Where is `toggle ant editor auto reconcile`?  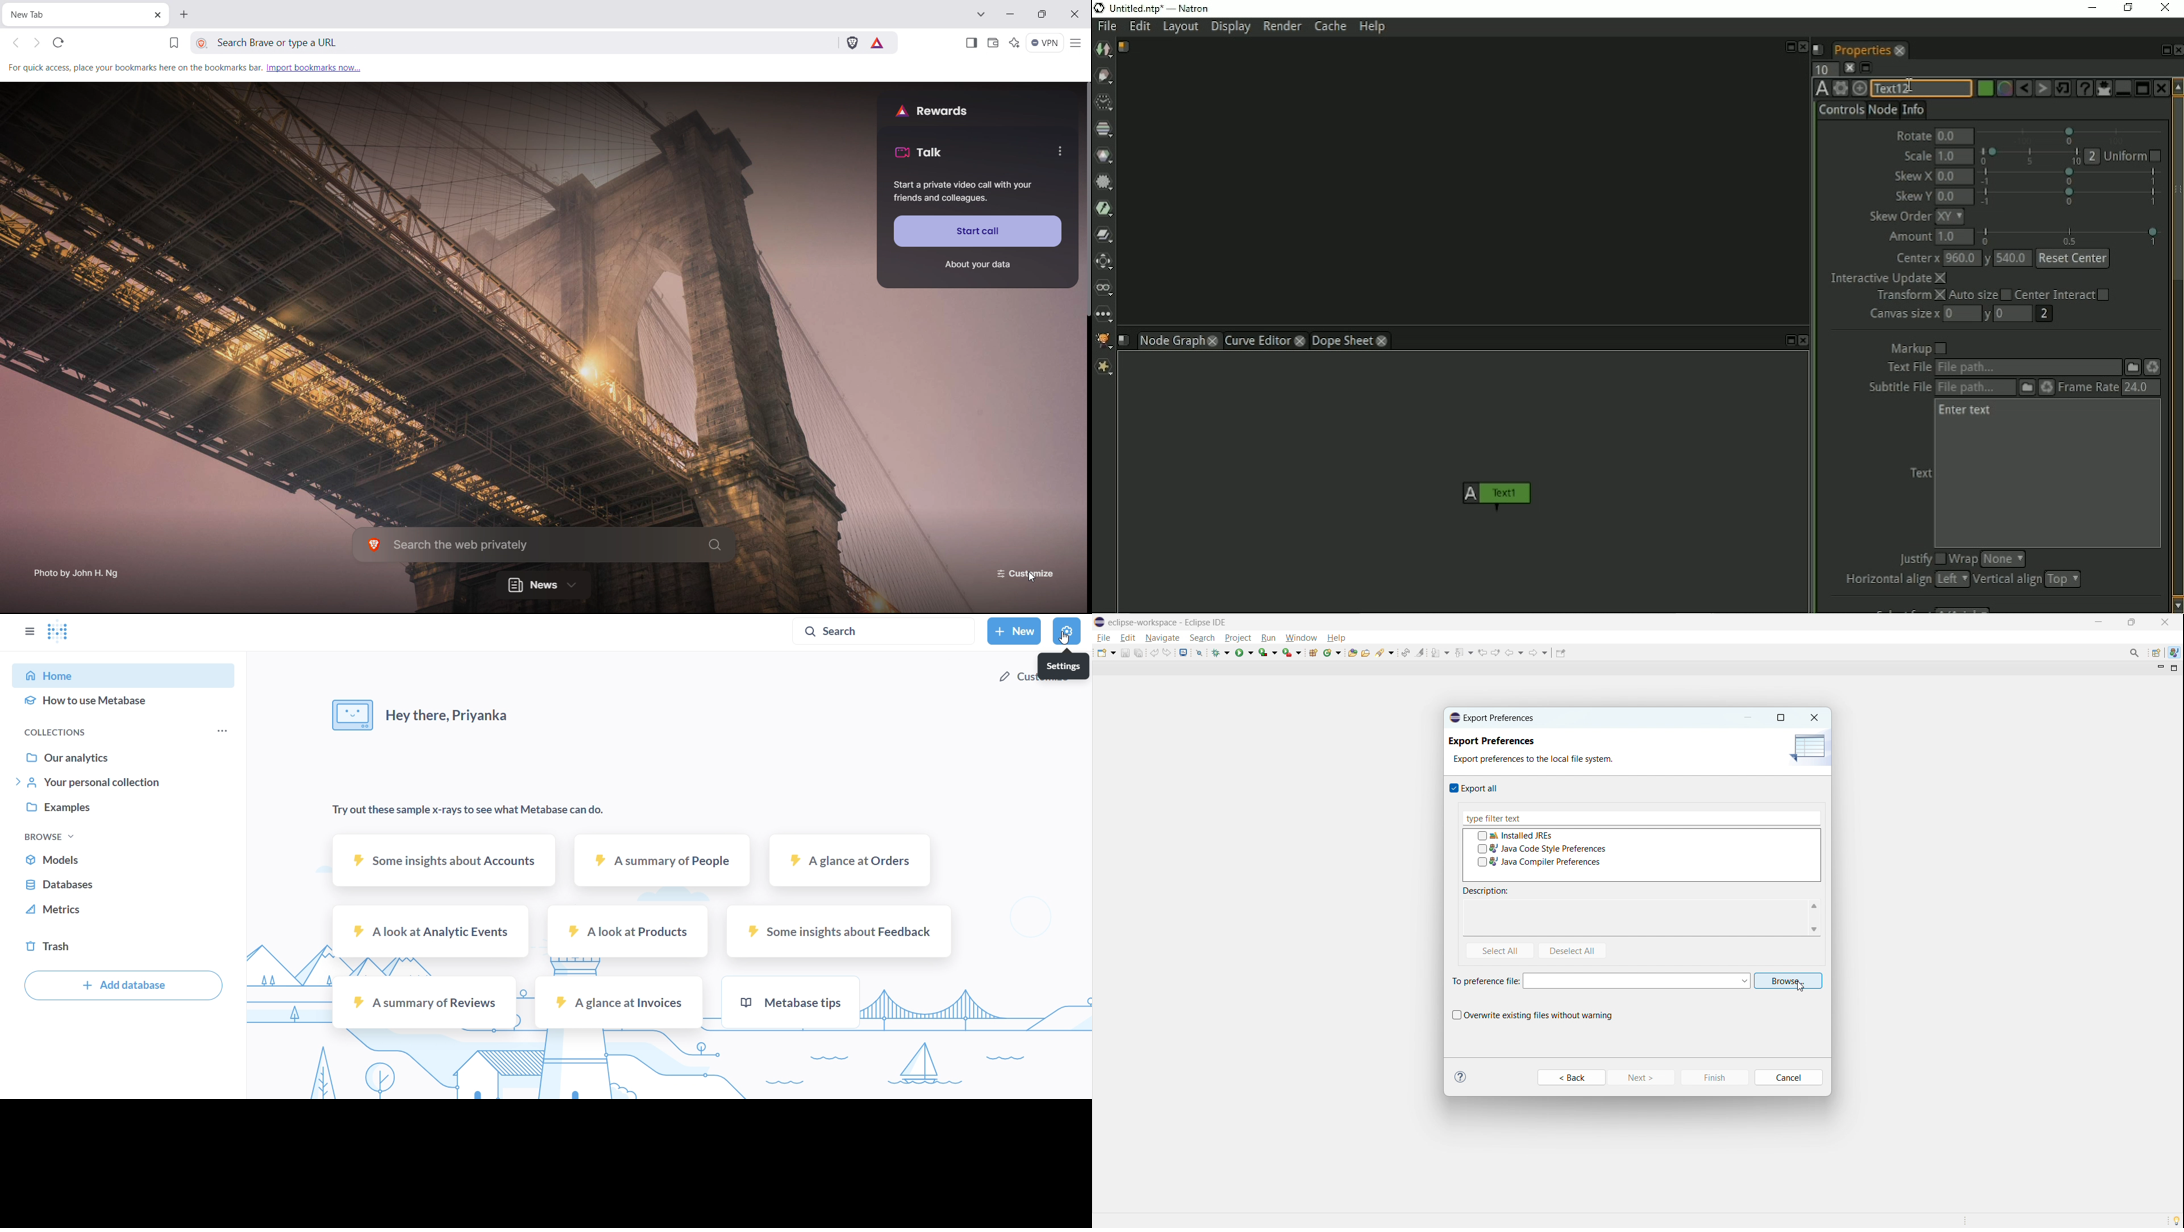
toggle ant editor auto reconcile is located at coordinates (1405, 652).